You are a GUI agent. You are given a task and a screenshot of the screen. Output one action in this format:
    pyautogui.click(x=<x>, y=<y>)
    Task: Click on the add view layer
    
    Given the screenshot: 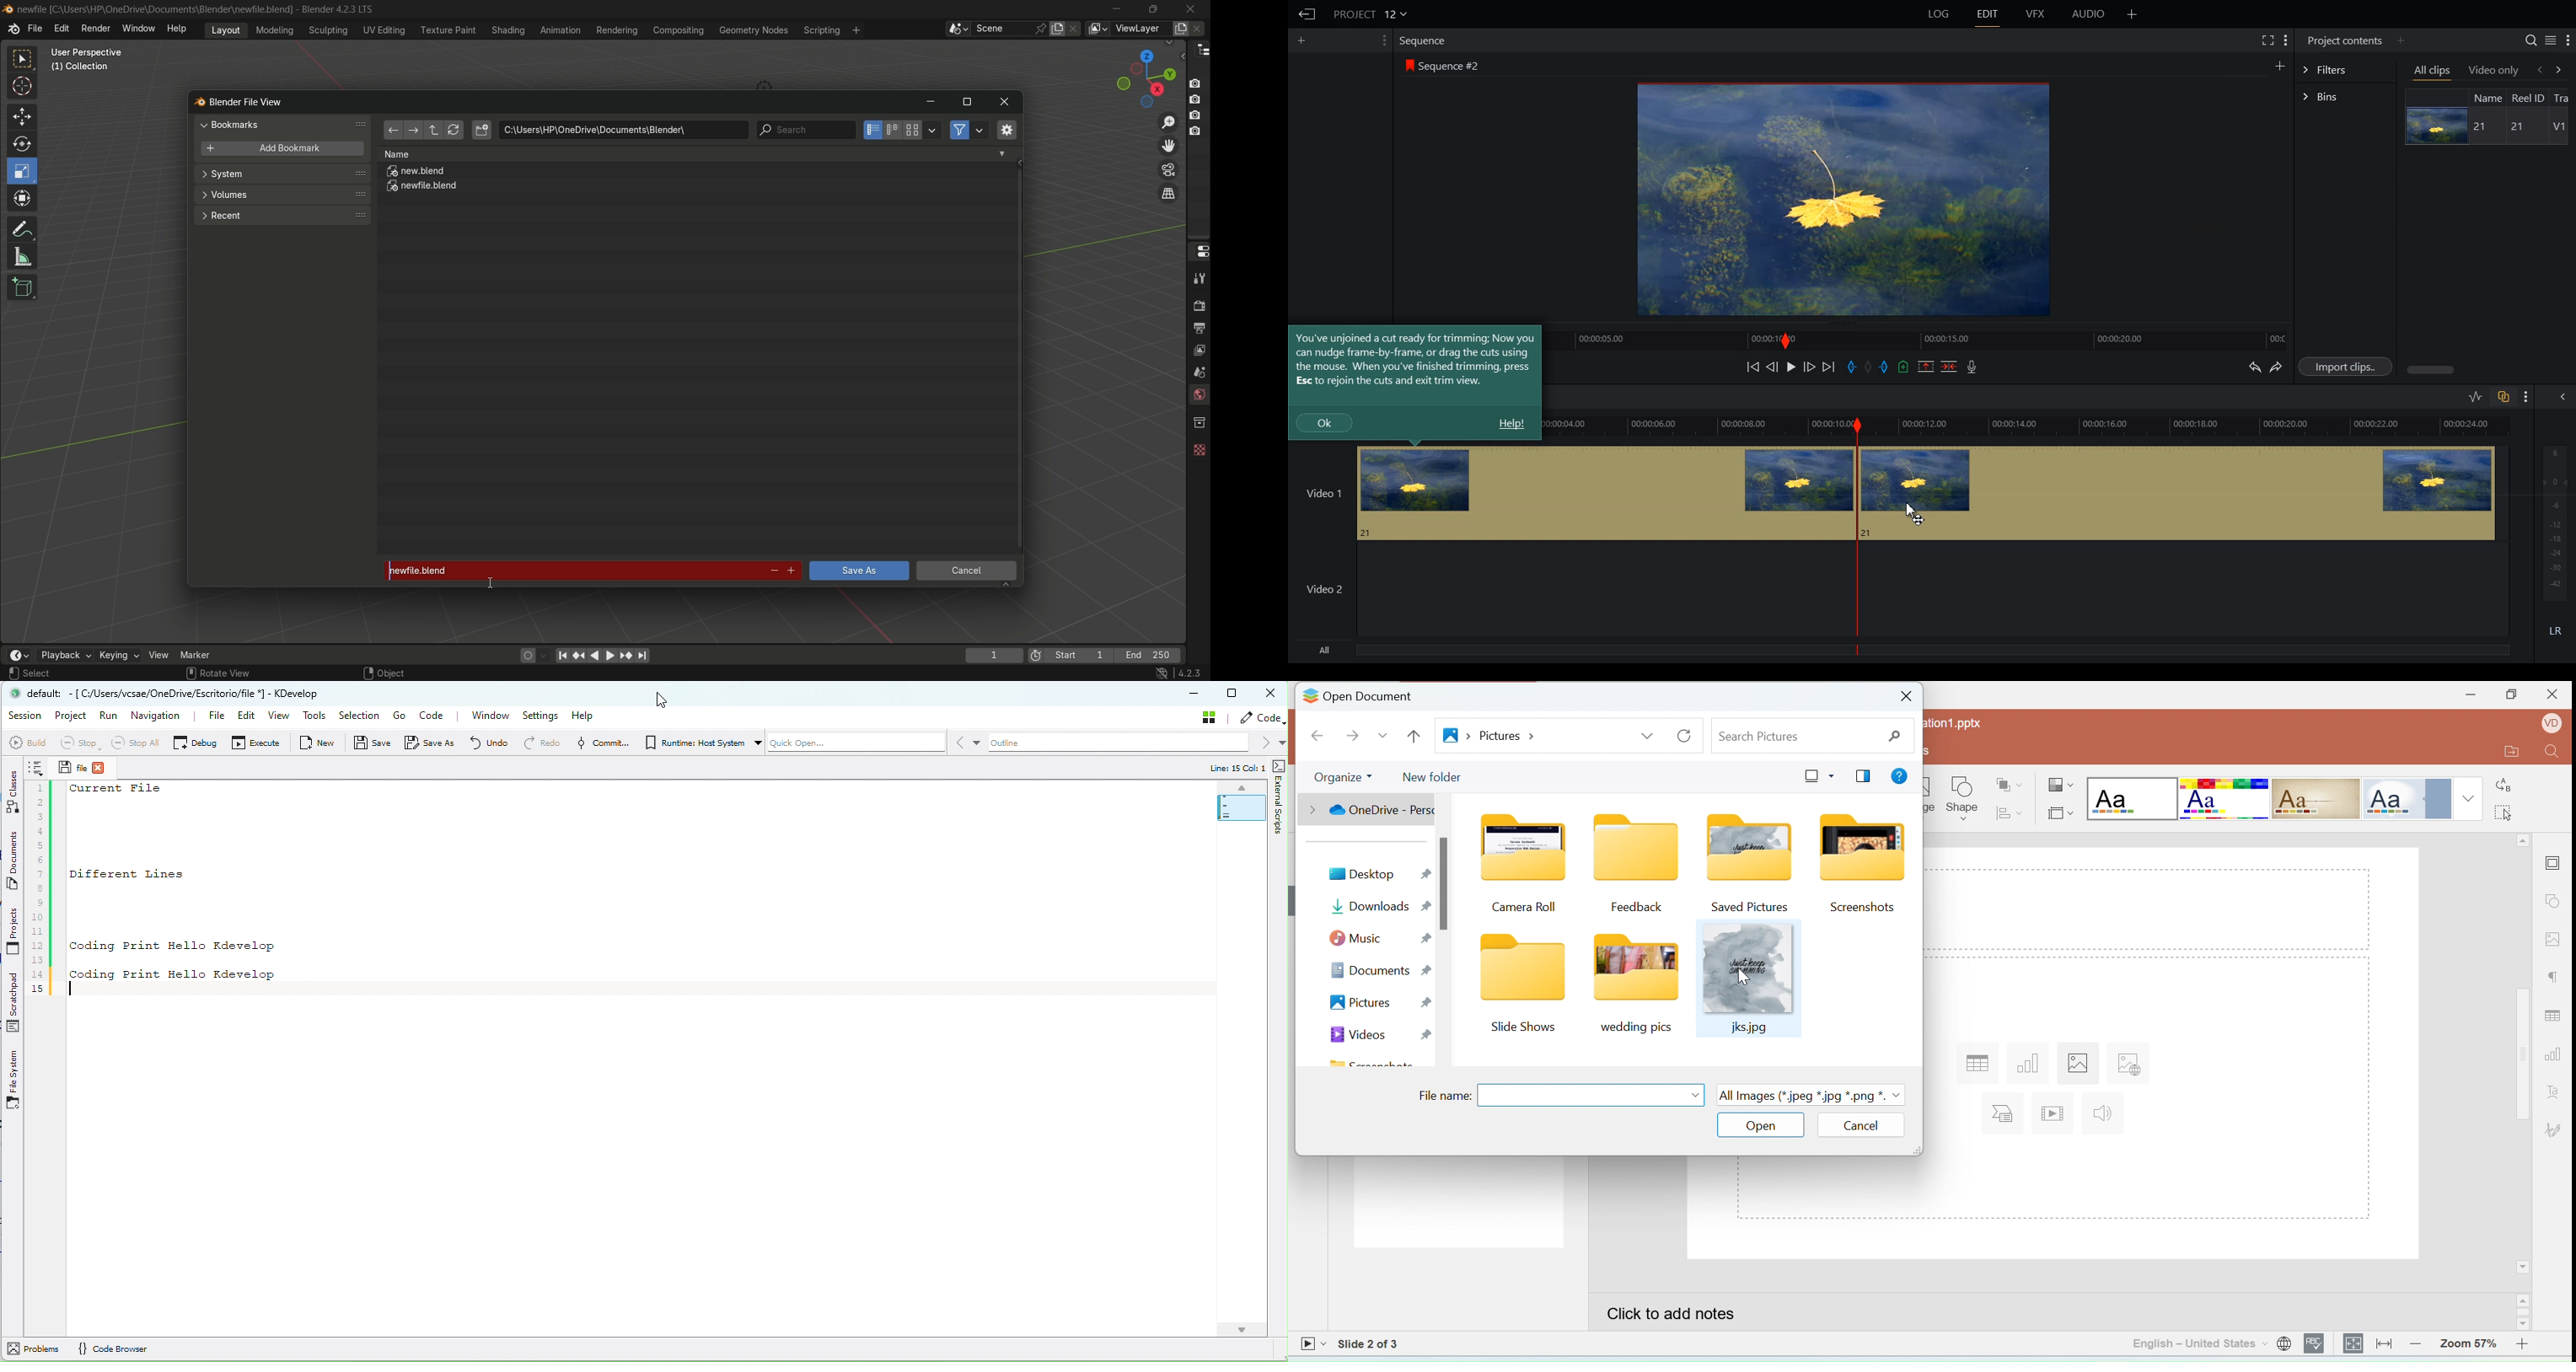 What is the action you would take?
    pyautogui.click(x=1179, y=28)
    